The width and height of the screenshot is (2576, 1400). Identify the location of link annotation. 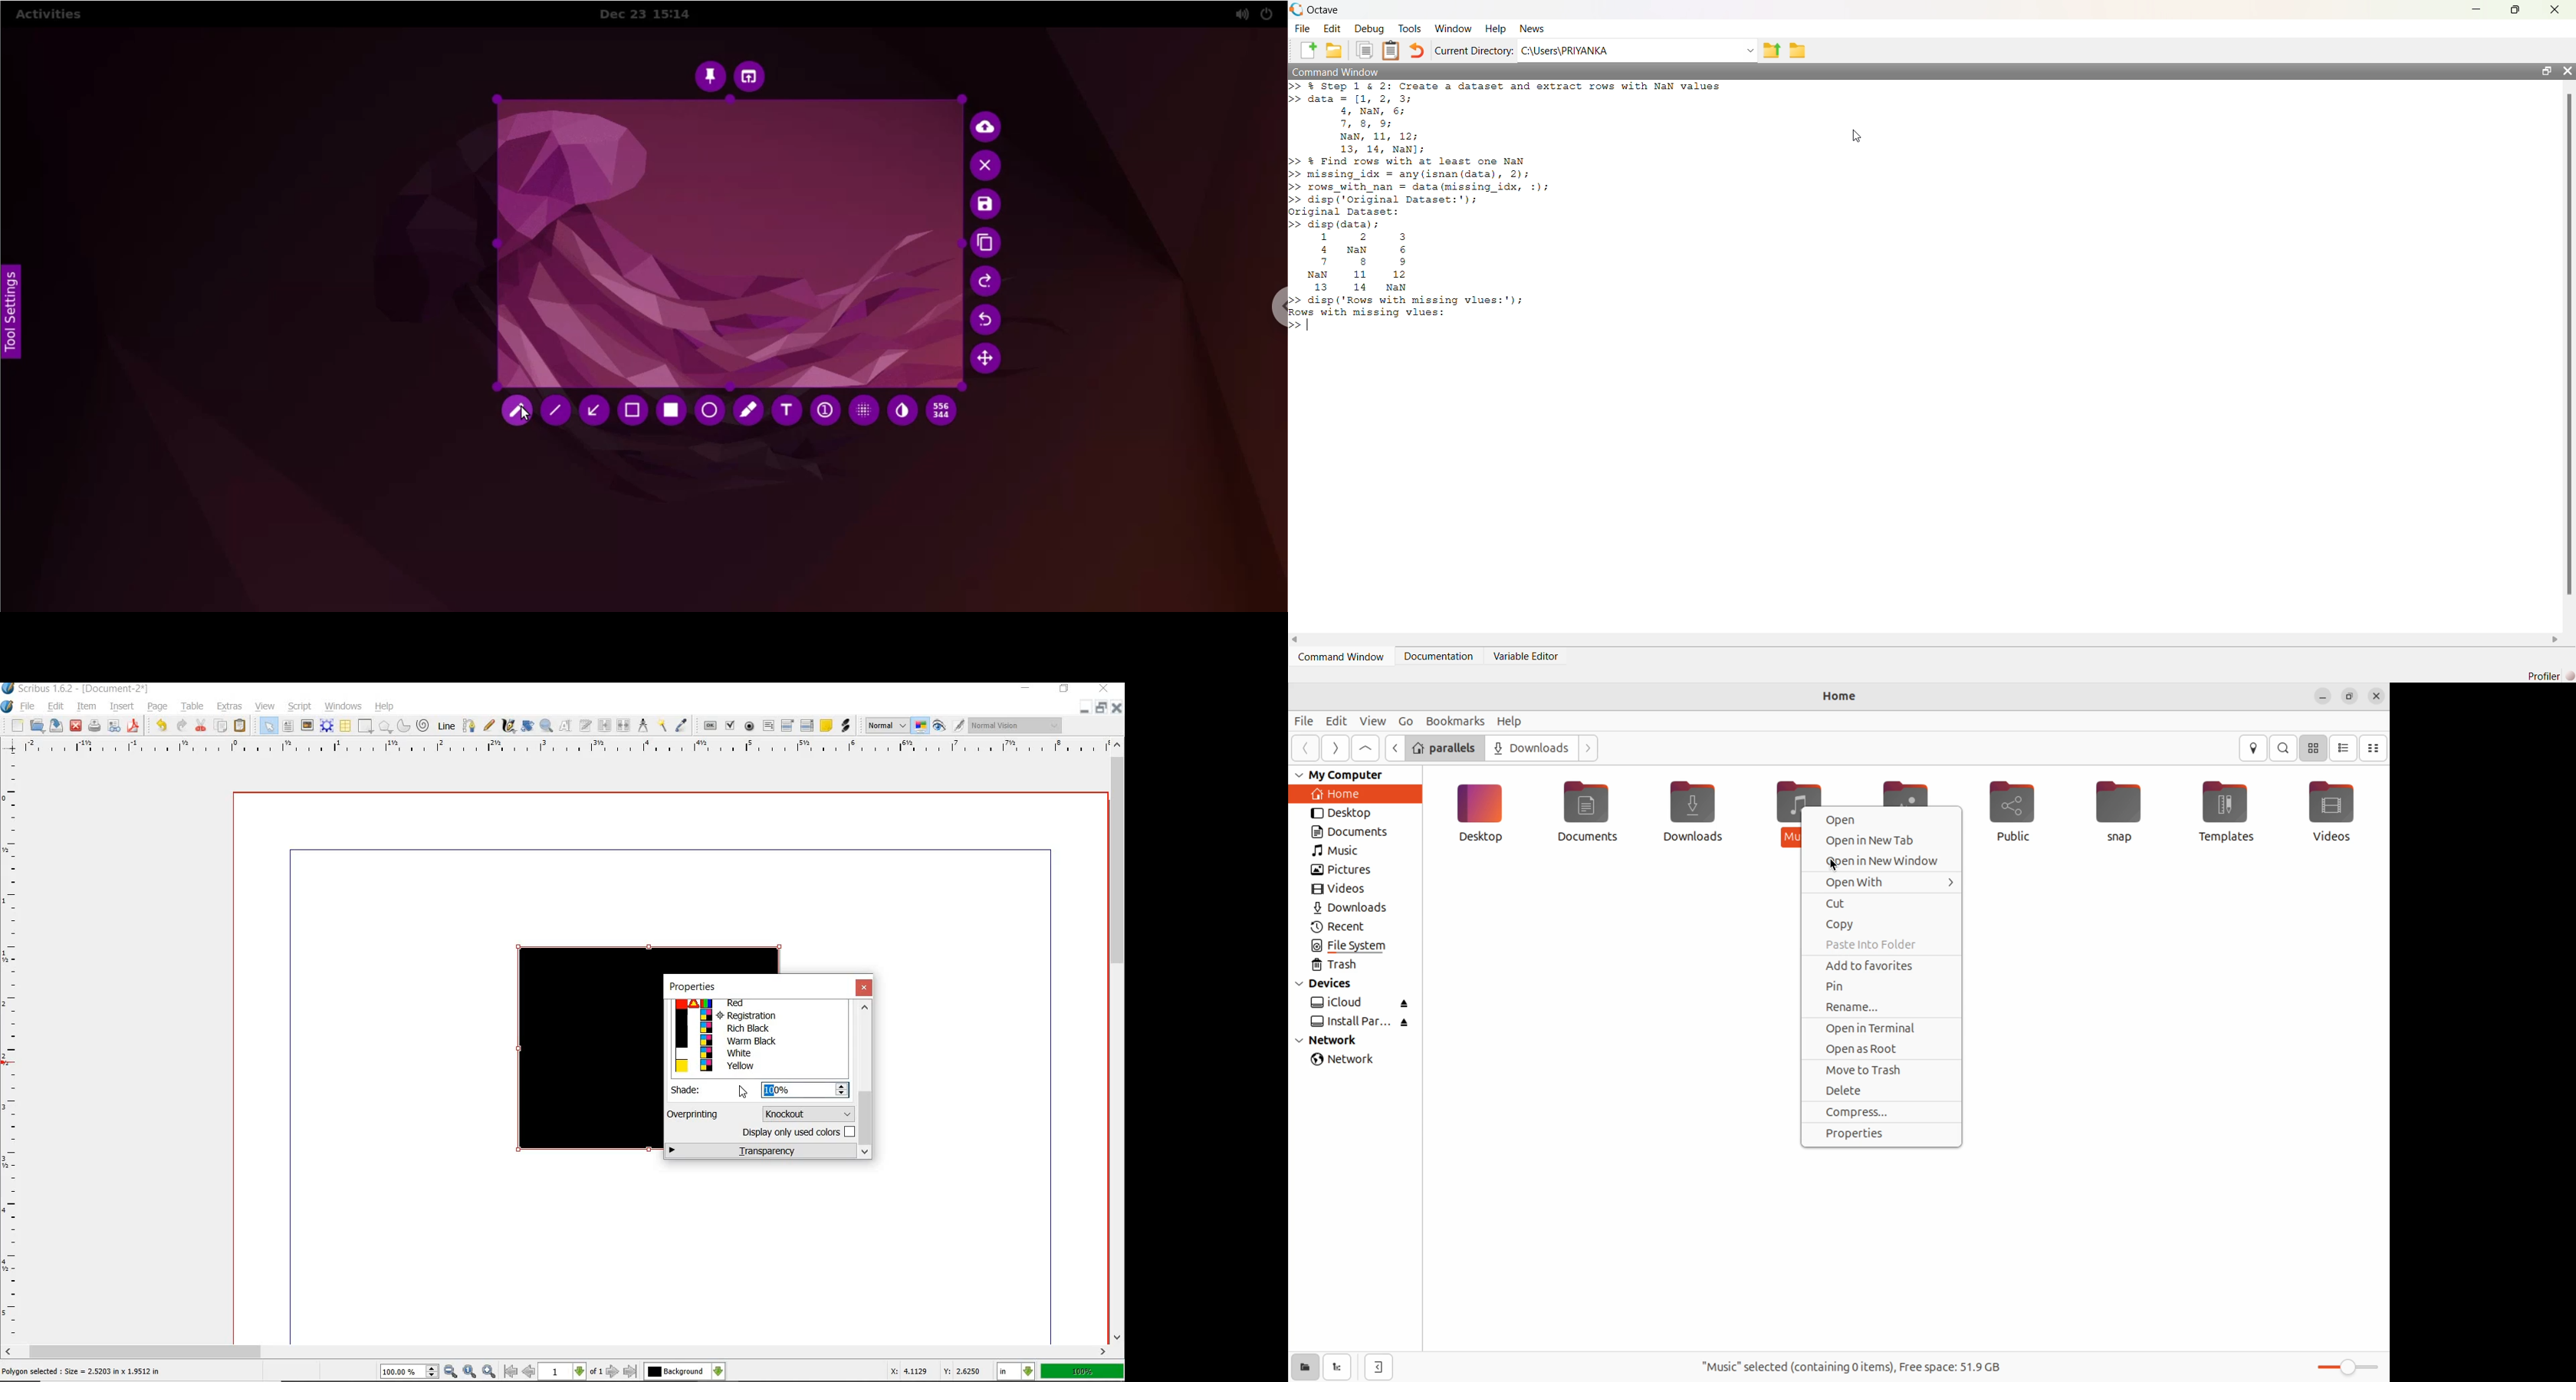
(846, 726).